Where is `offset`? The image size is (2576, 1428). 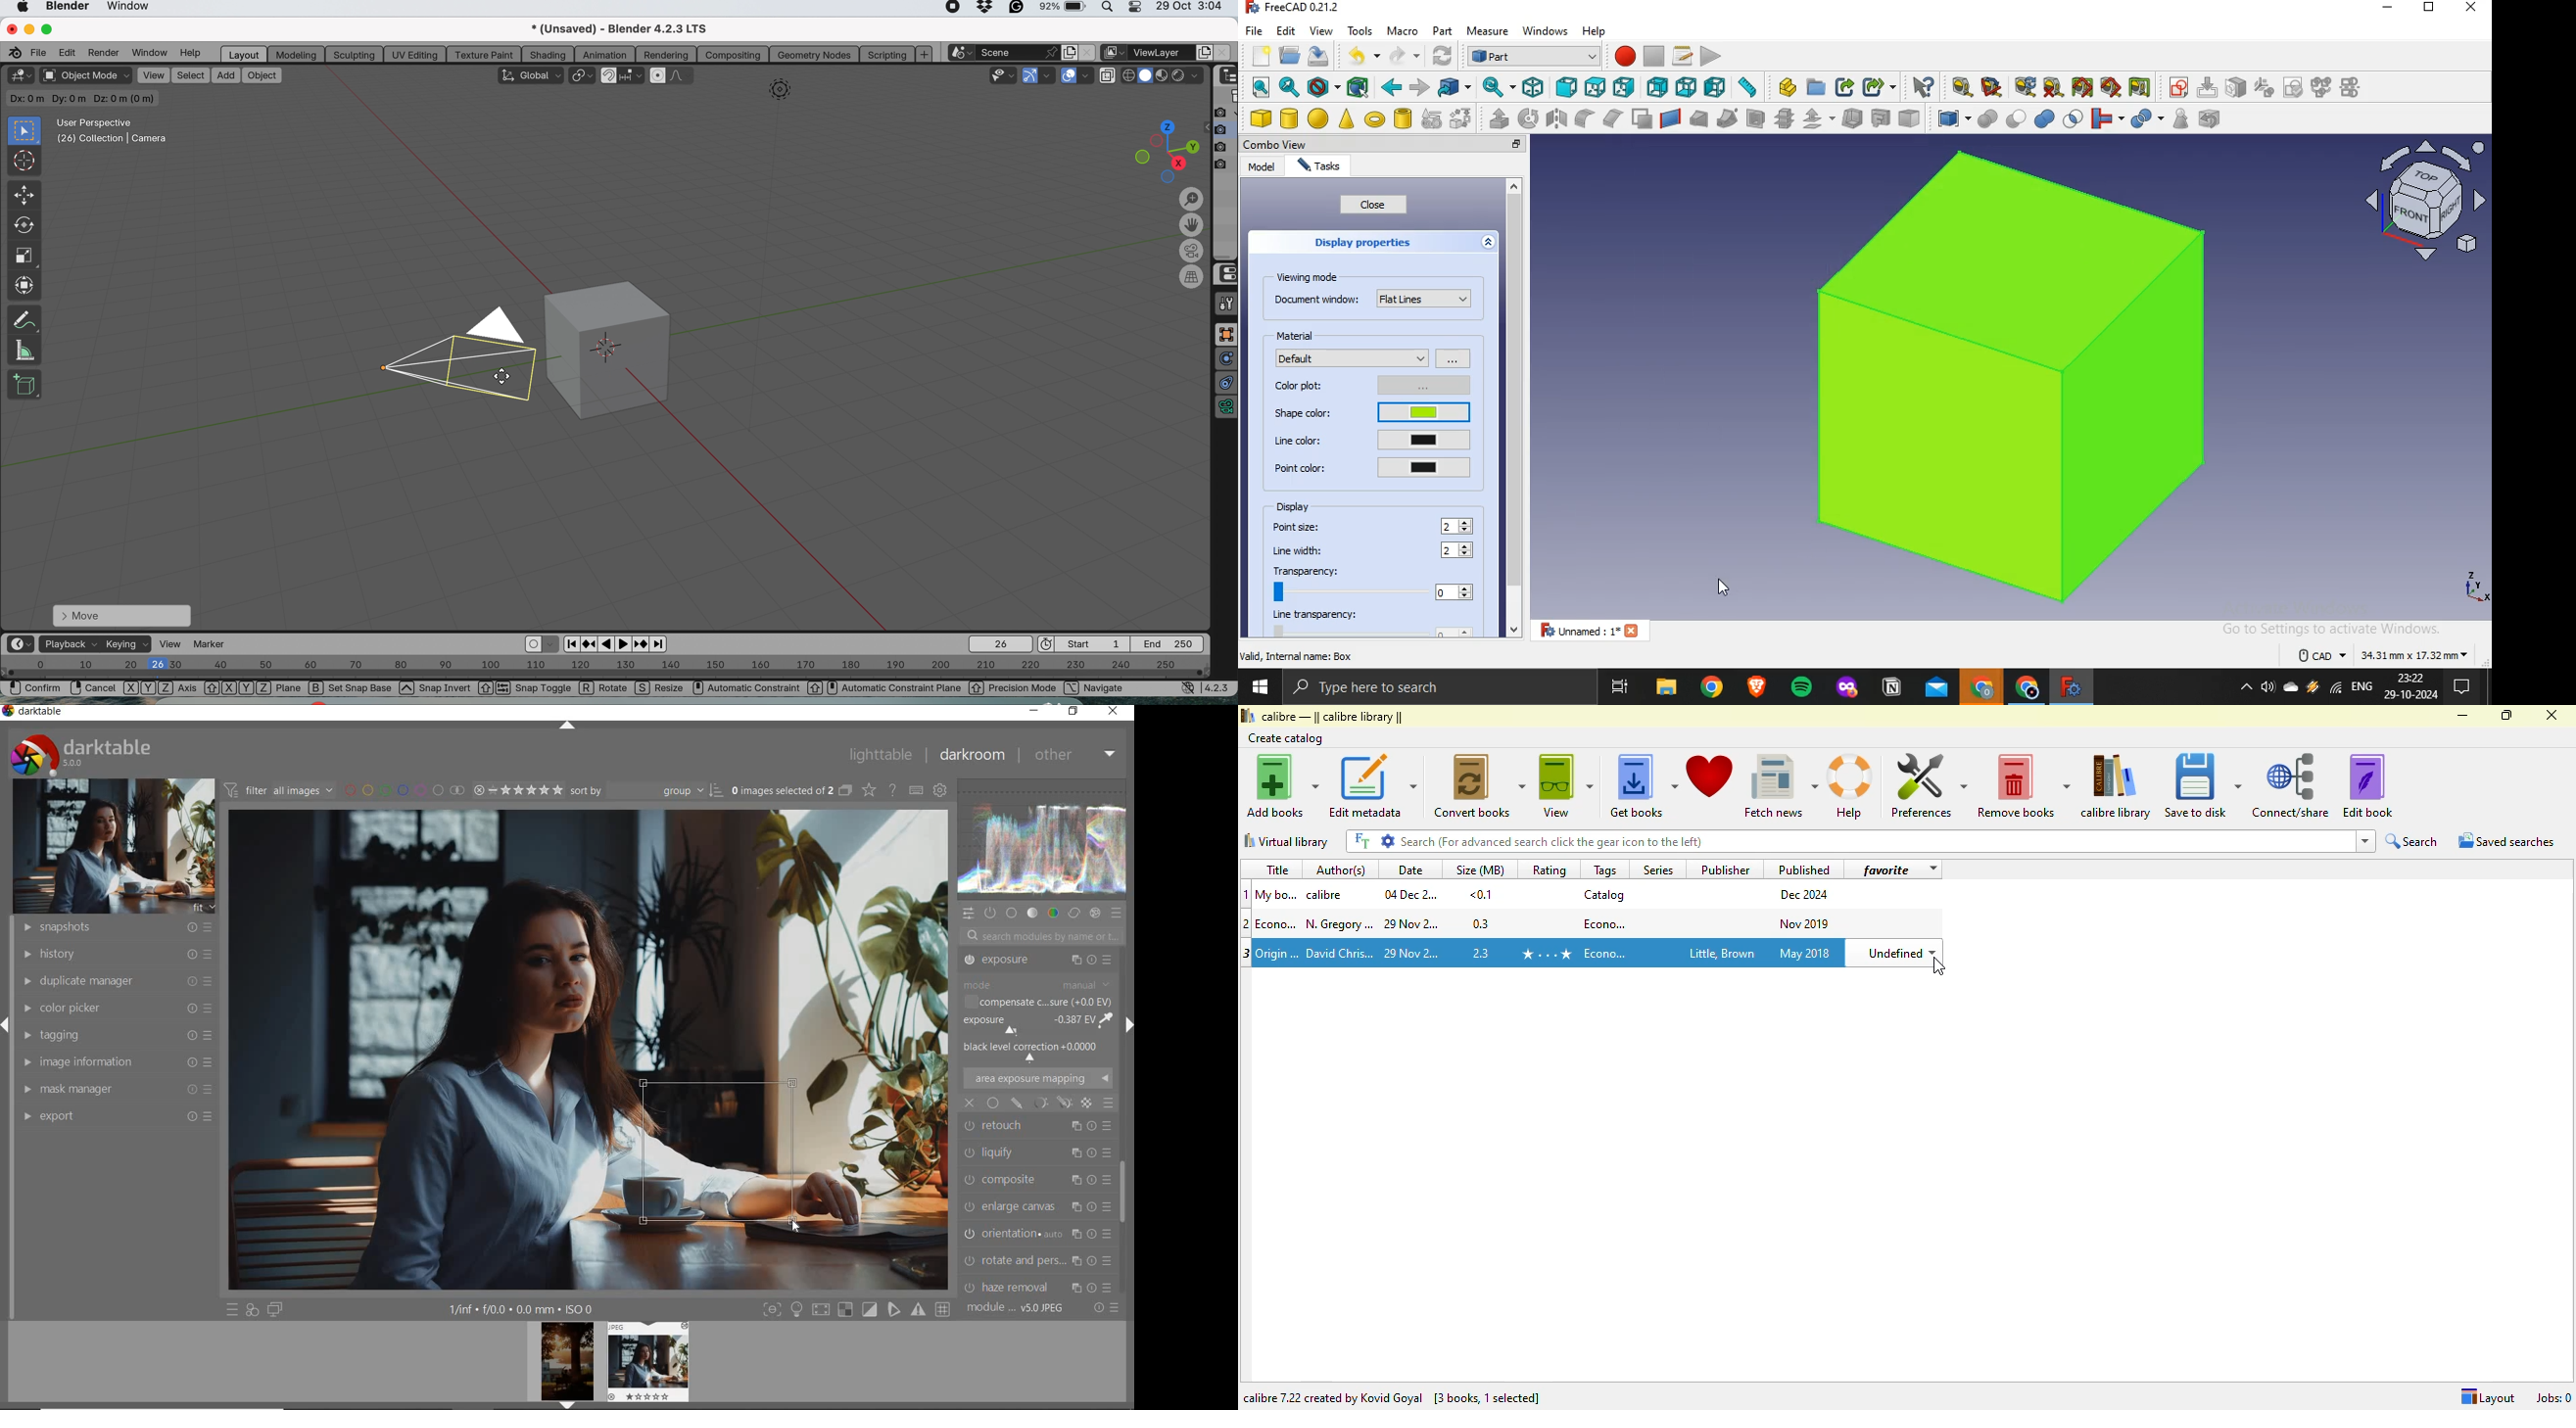
offset is located at coordinates (1817, 118).